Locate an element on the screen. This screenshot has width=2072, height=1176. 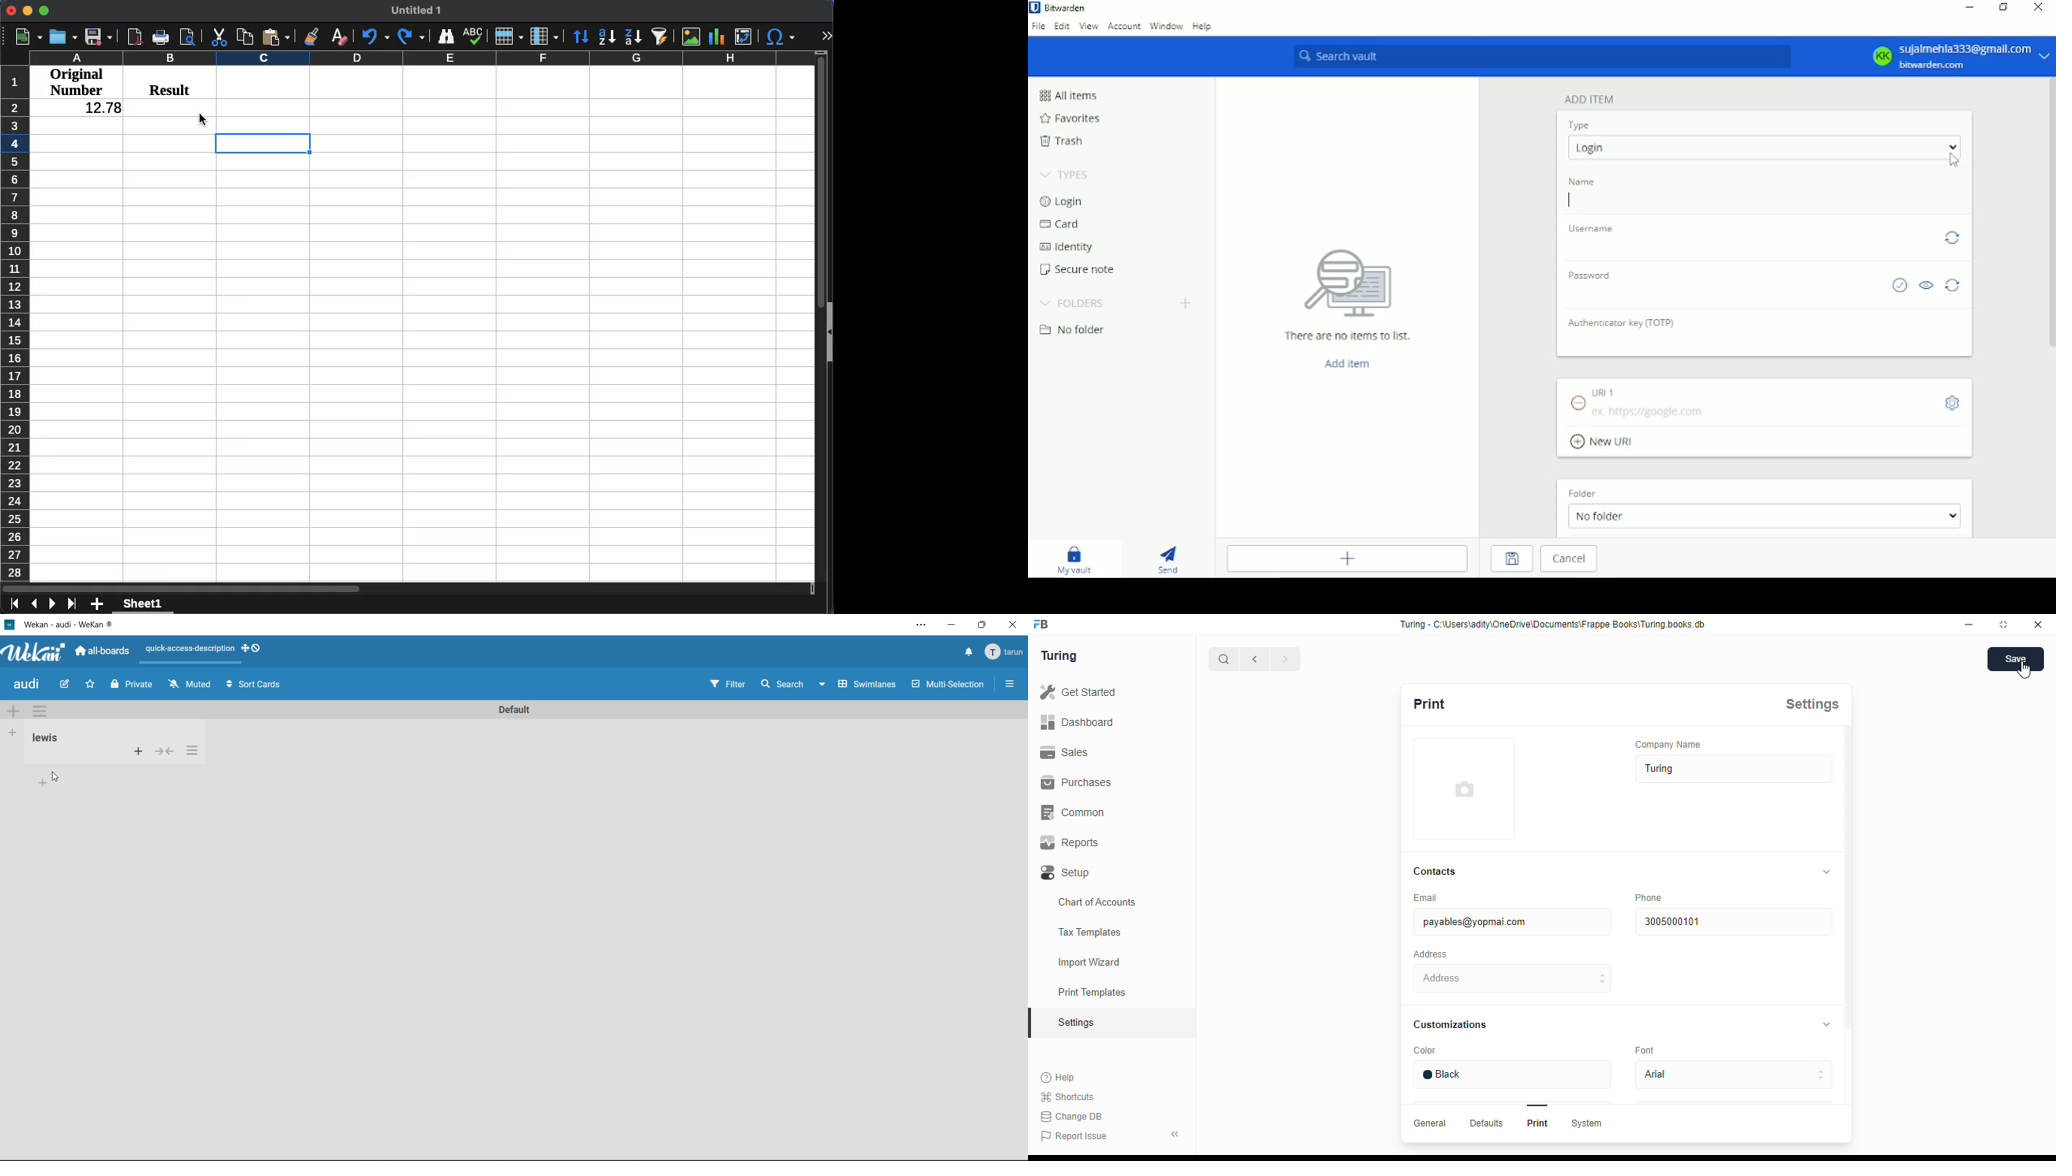
search  is located at coordinates (1224, 658).